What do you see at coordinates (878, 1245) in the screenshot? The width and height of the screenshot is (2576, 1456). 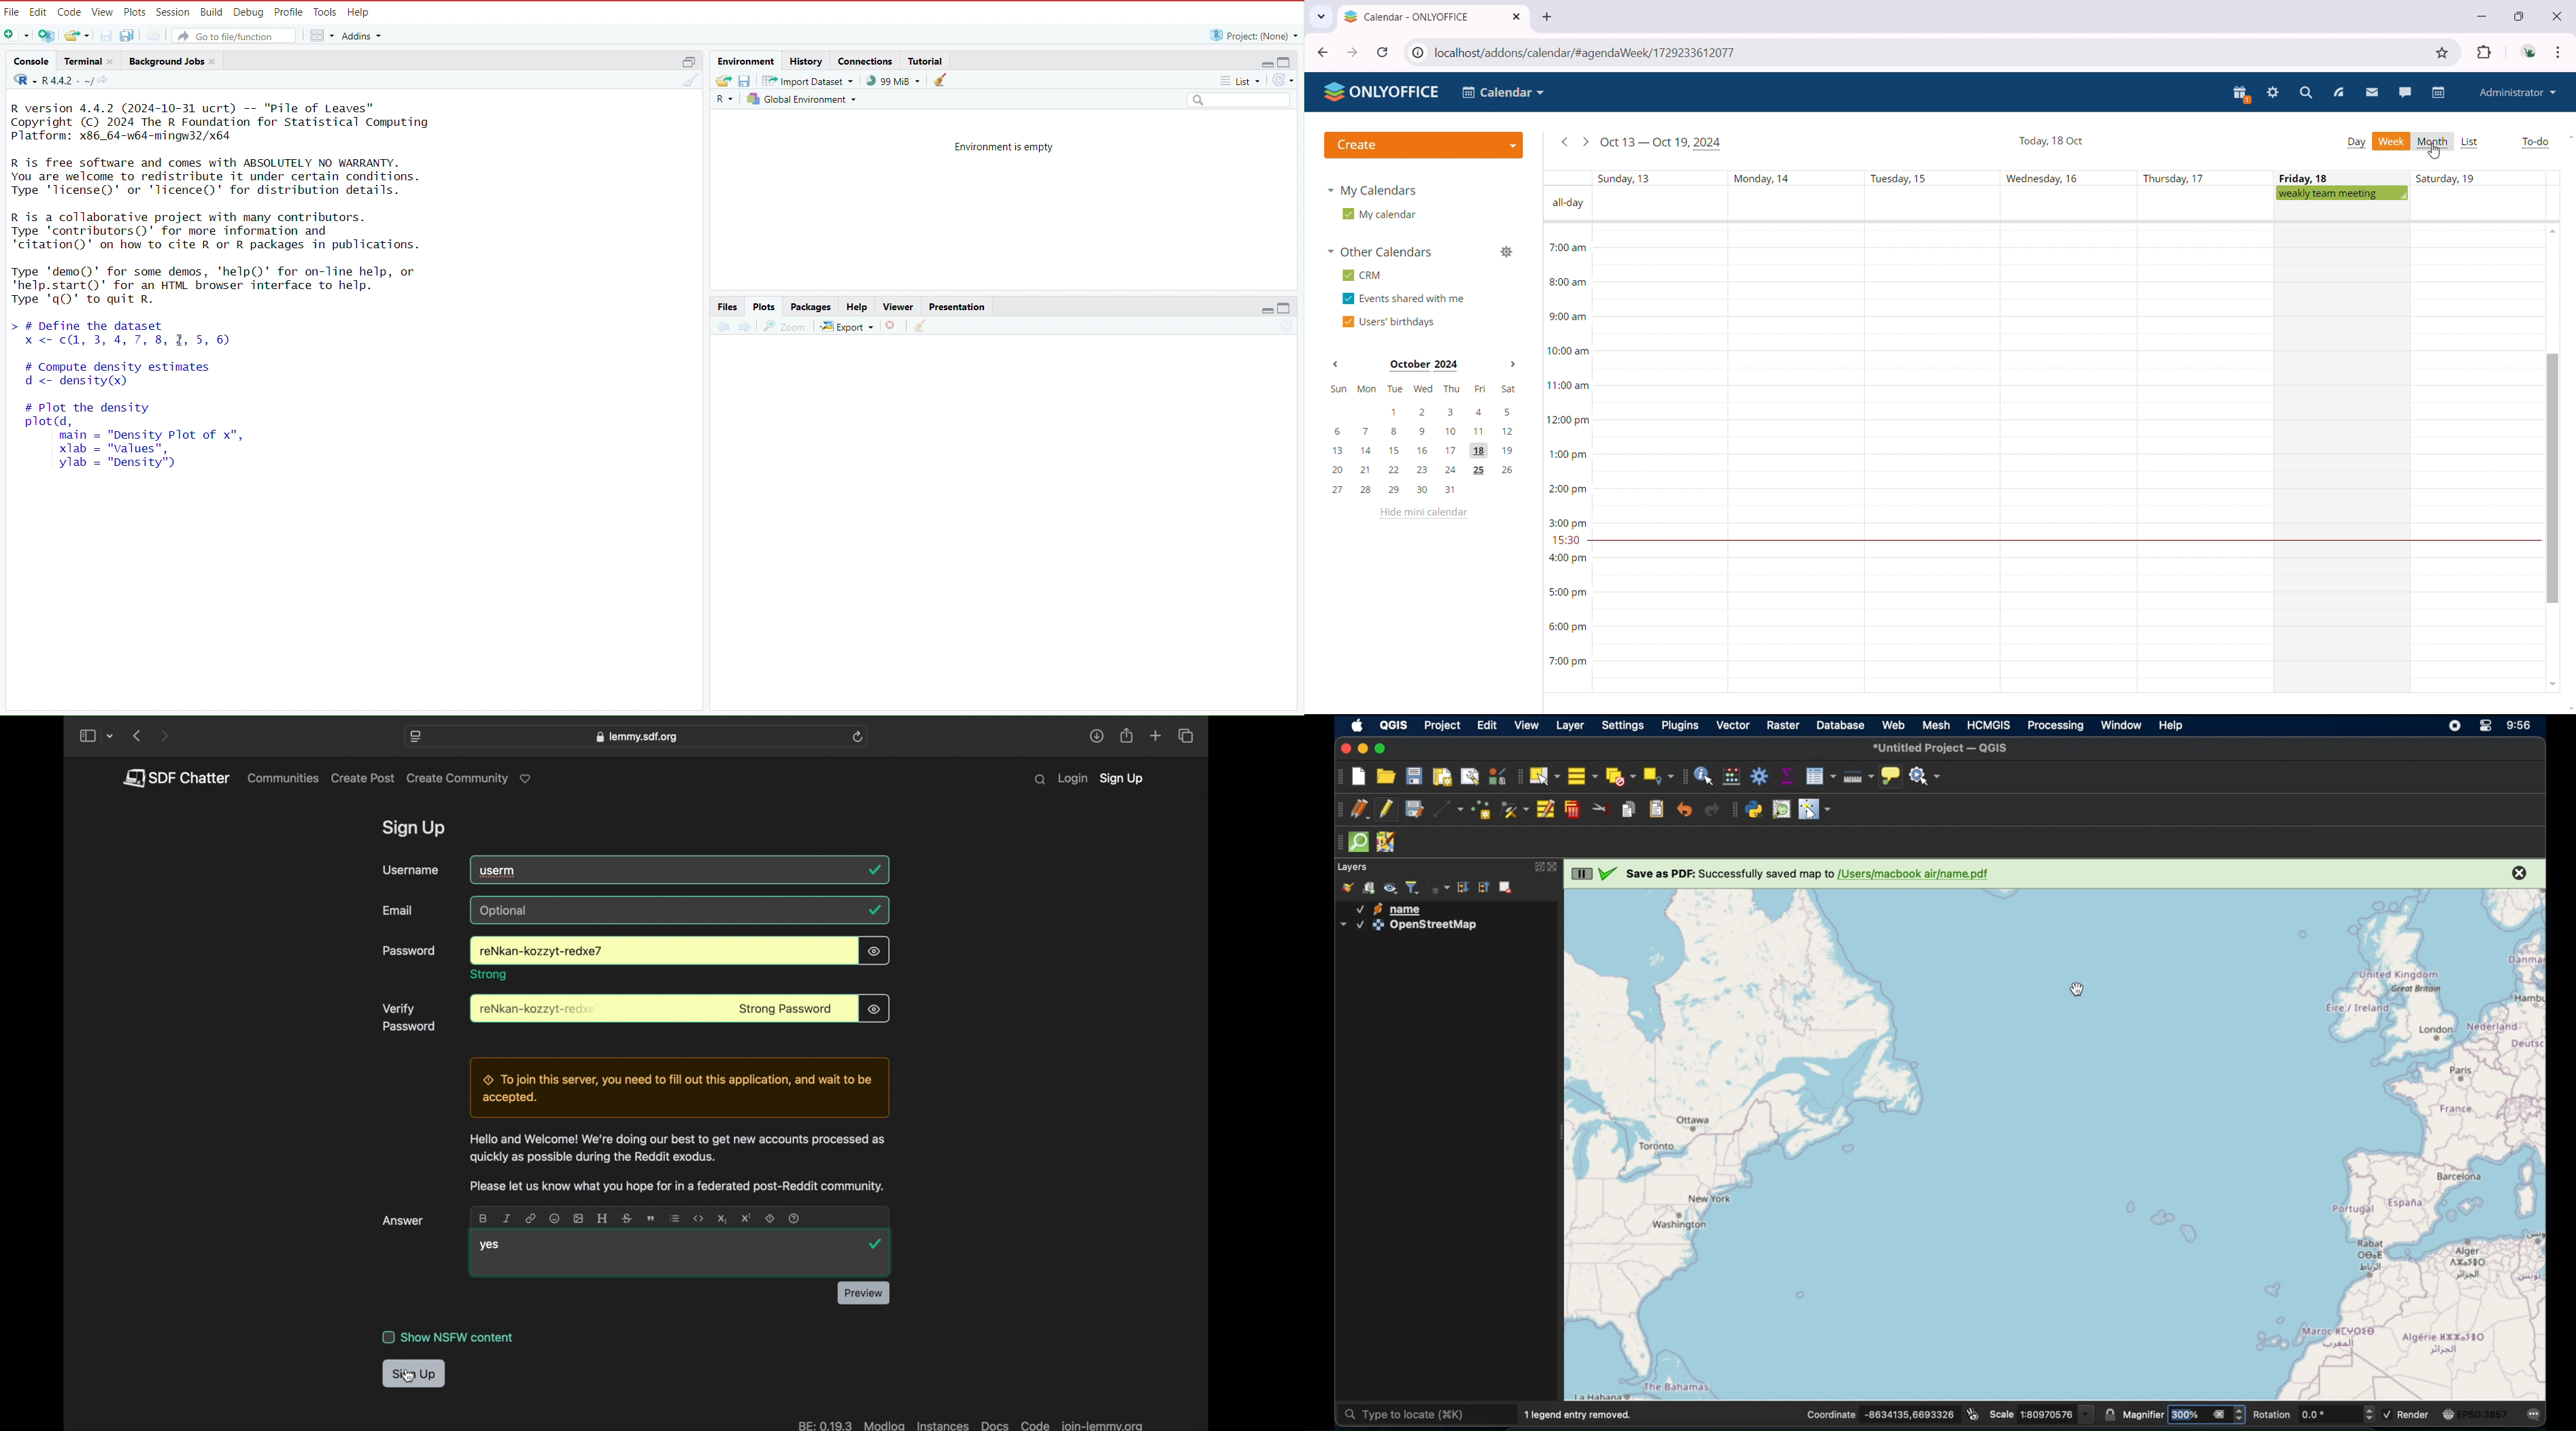 I see `tick mark` at bounding box center [878, 1245].